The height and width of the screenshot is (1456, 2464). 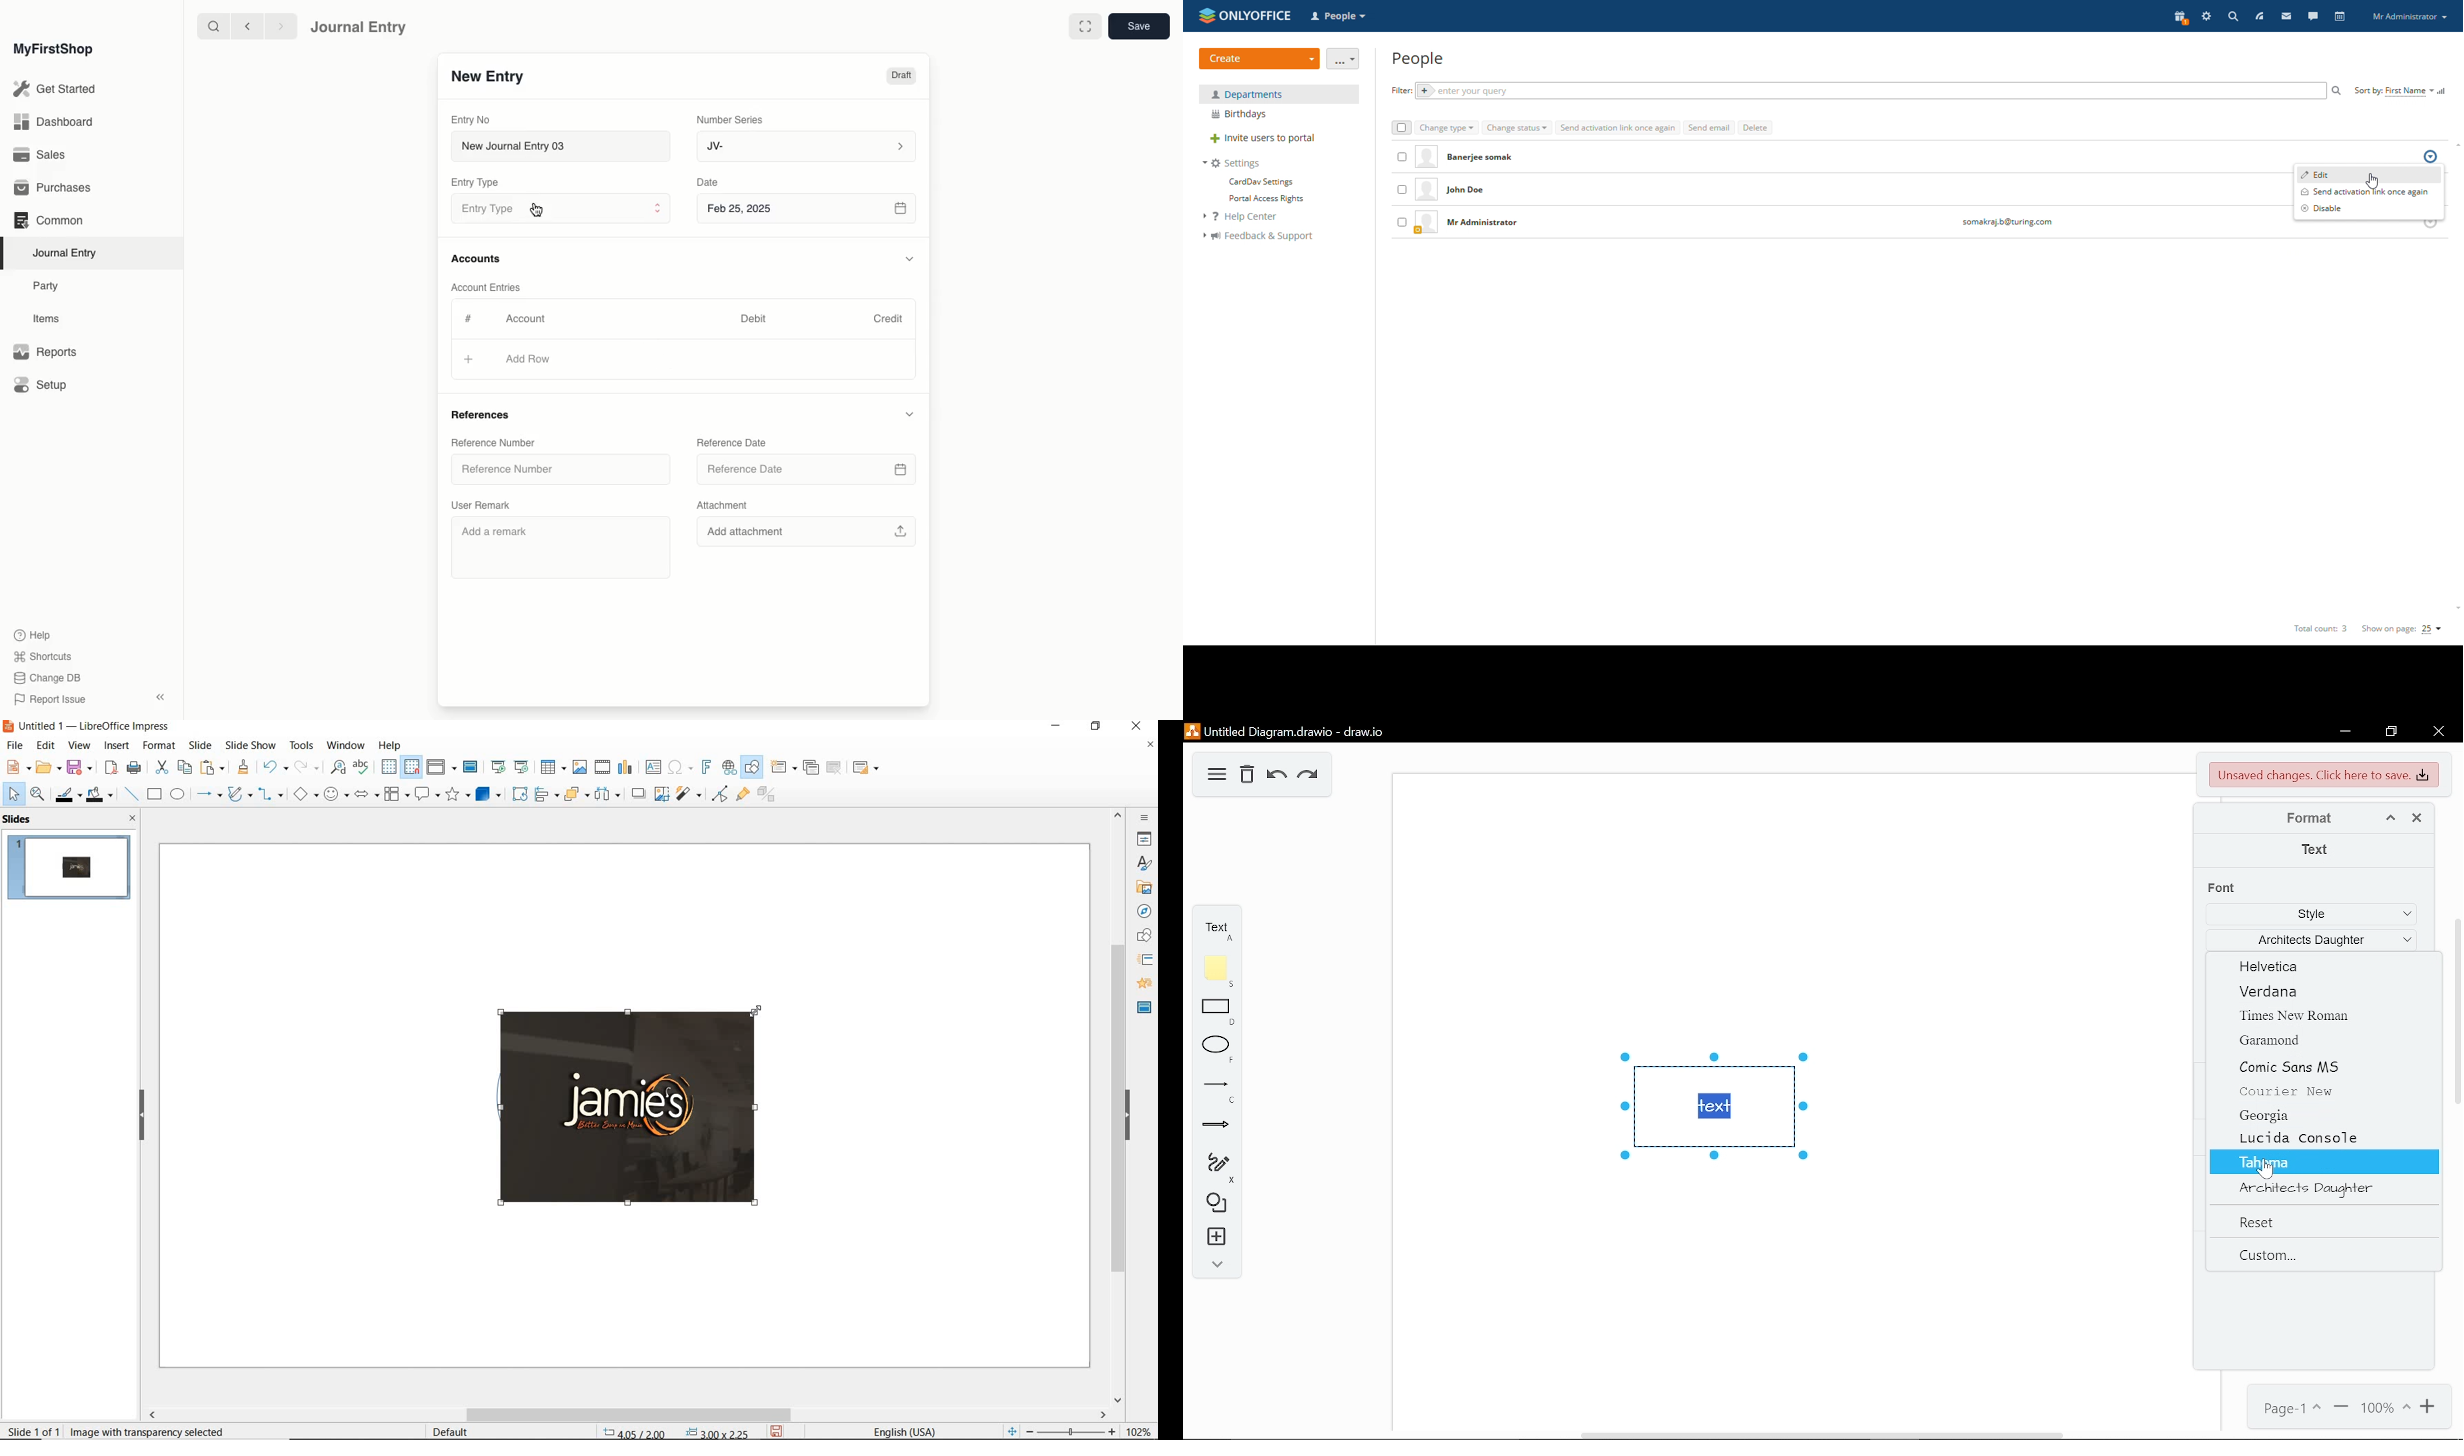 I want to click on font, so click(x=2224, y=888).